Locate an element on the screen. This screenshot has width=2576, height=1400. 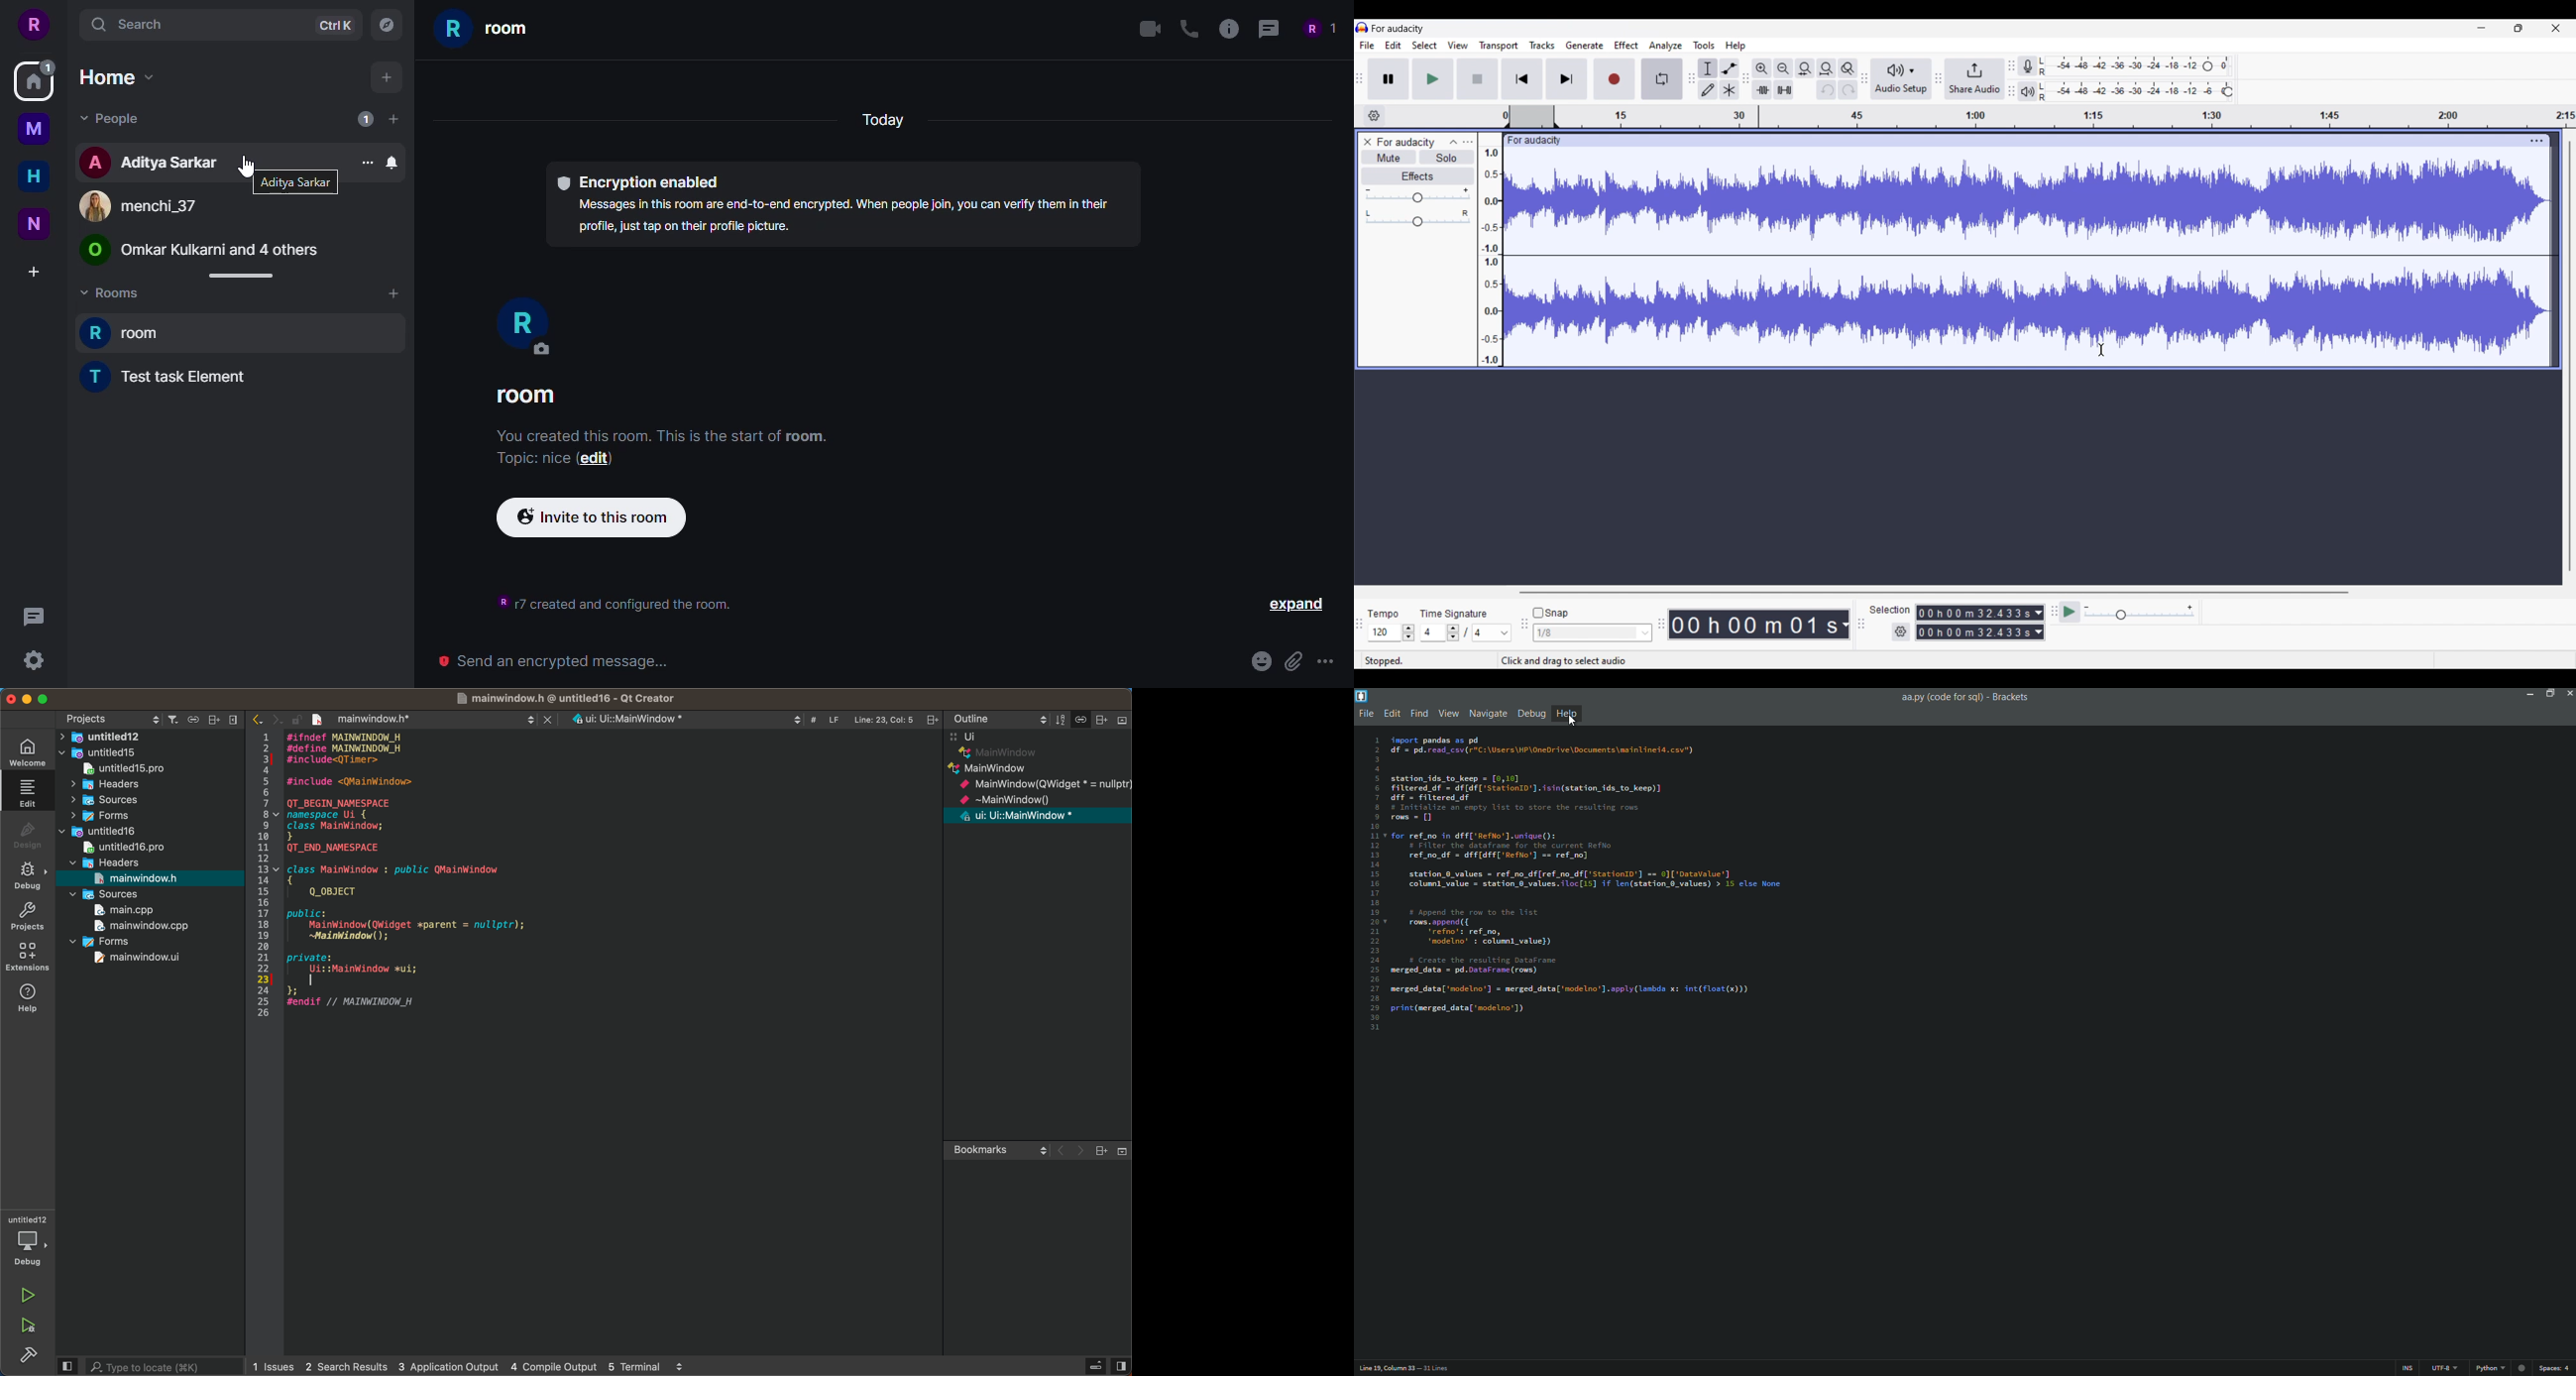
Selection tool is located at coordinates (1708, 68).